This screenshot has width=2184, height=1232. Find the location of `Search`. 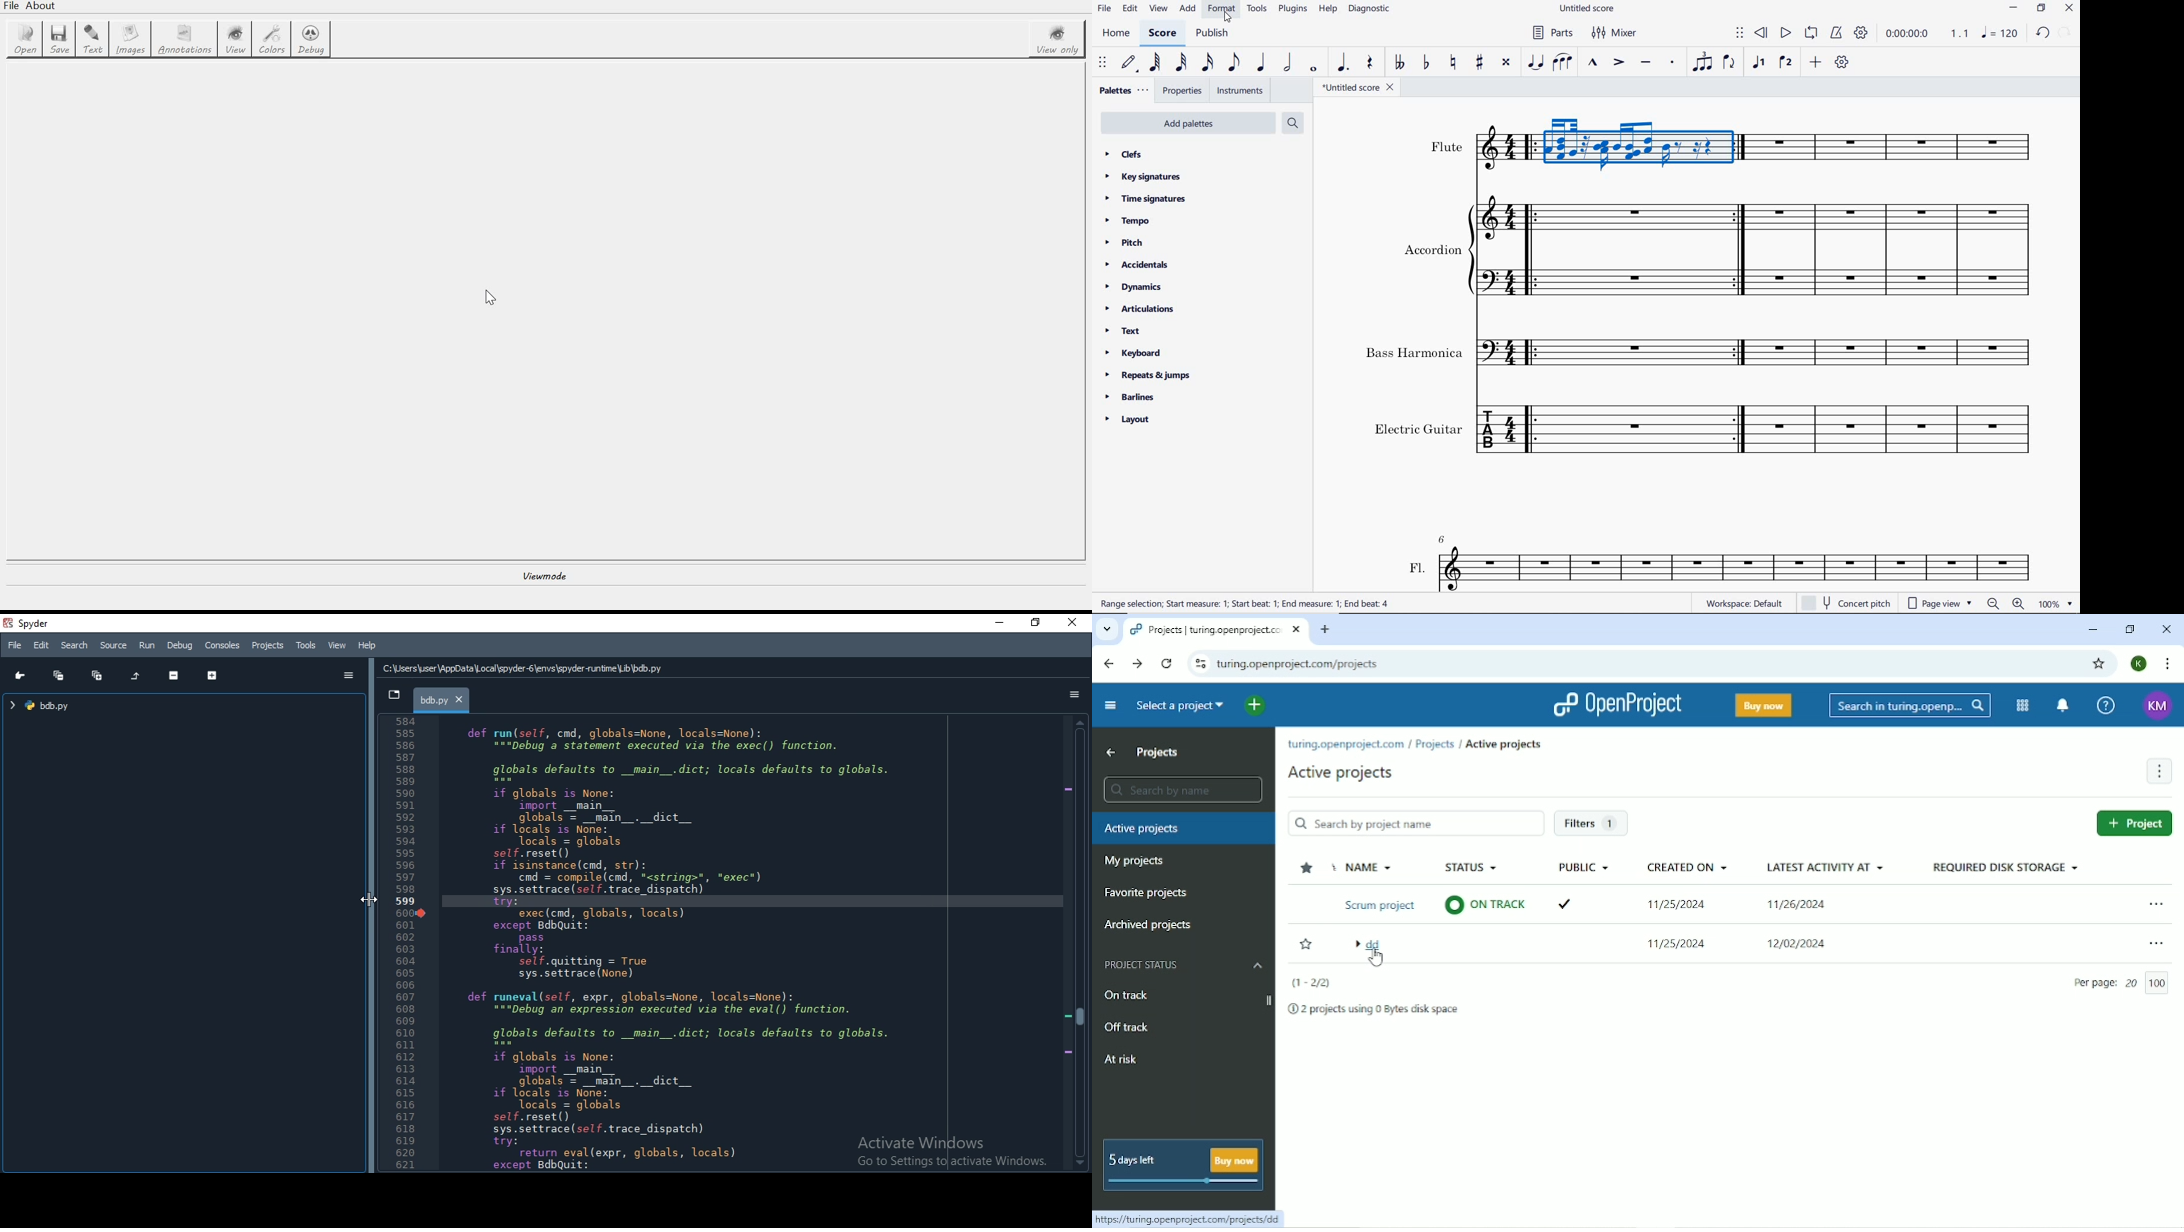

Search is located at coordinates (75, 645).